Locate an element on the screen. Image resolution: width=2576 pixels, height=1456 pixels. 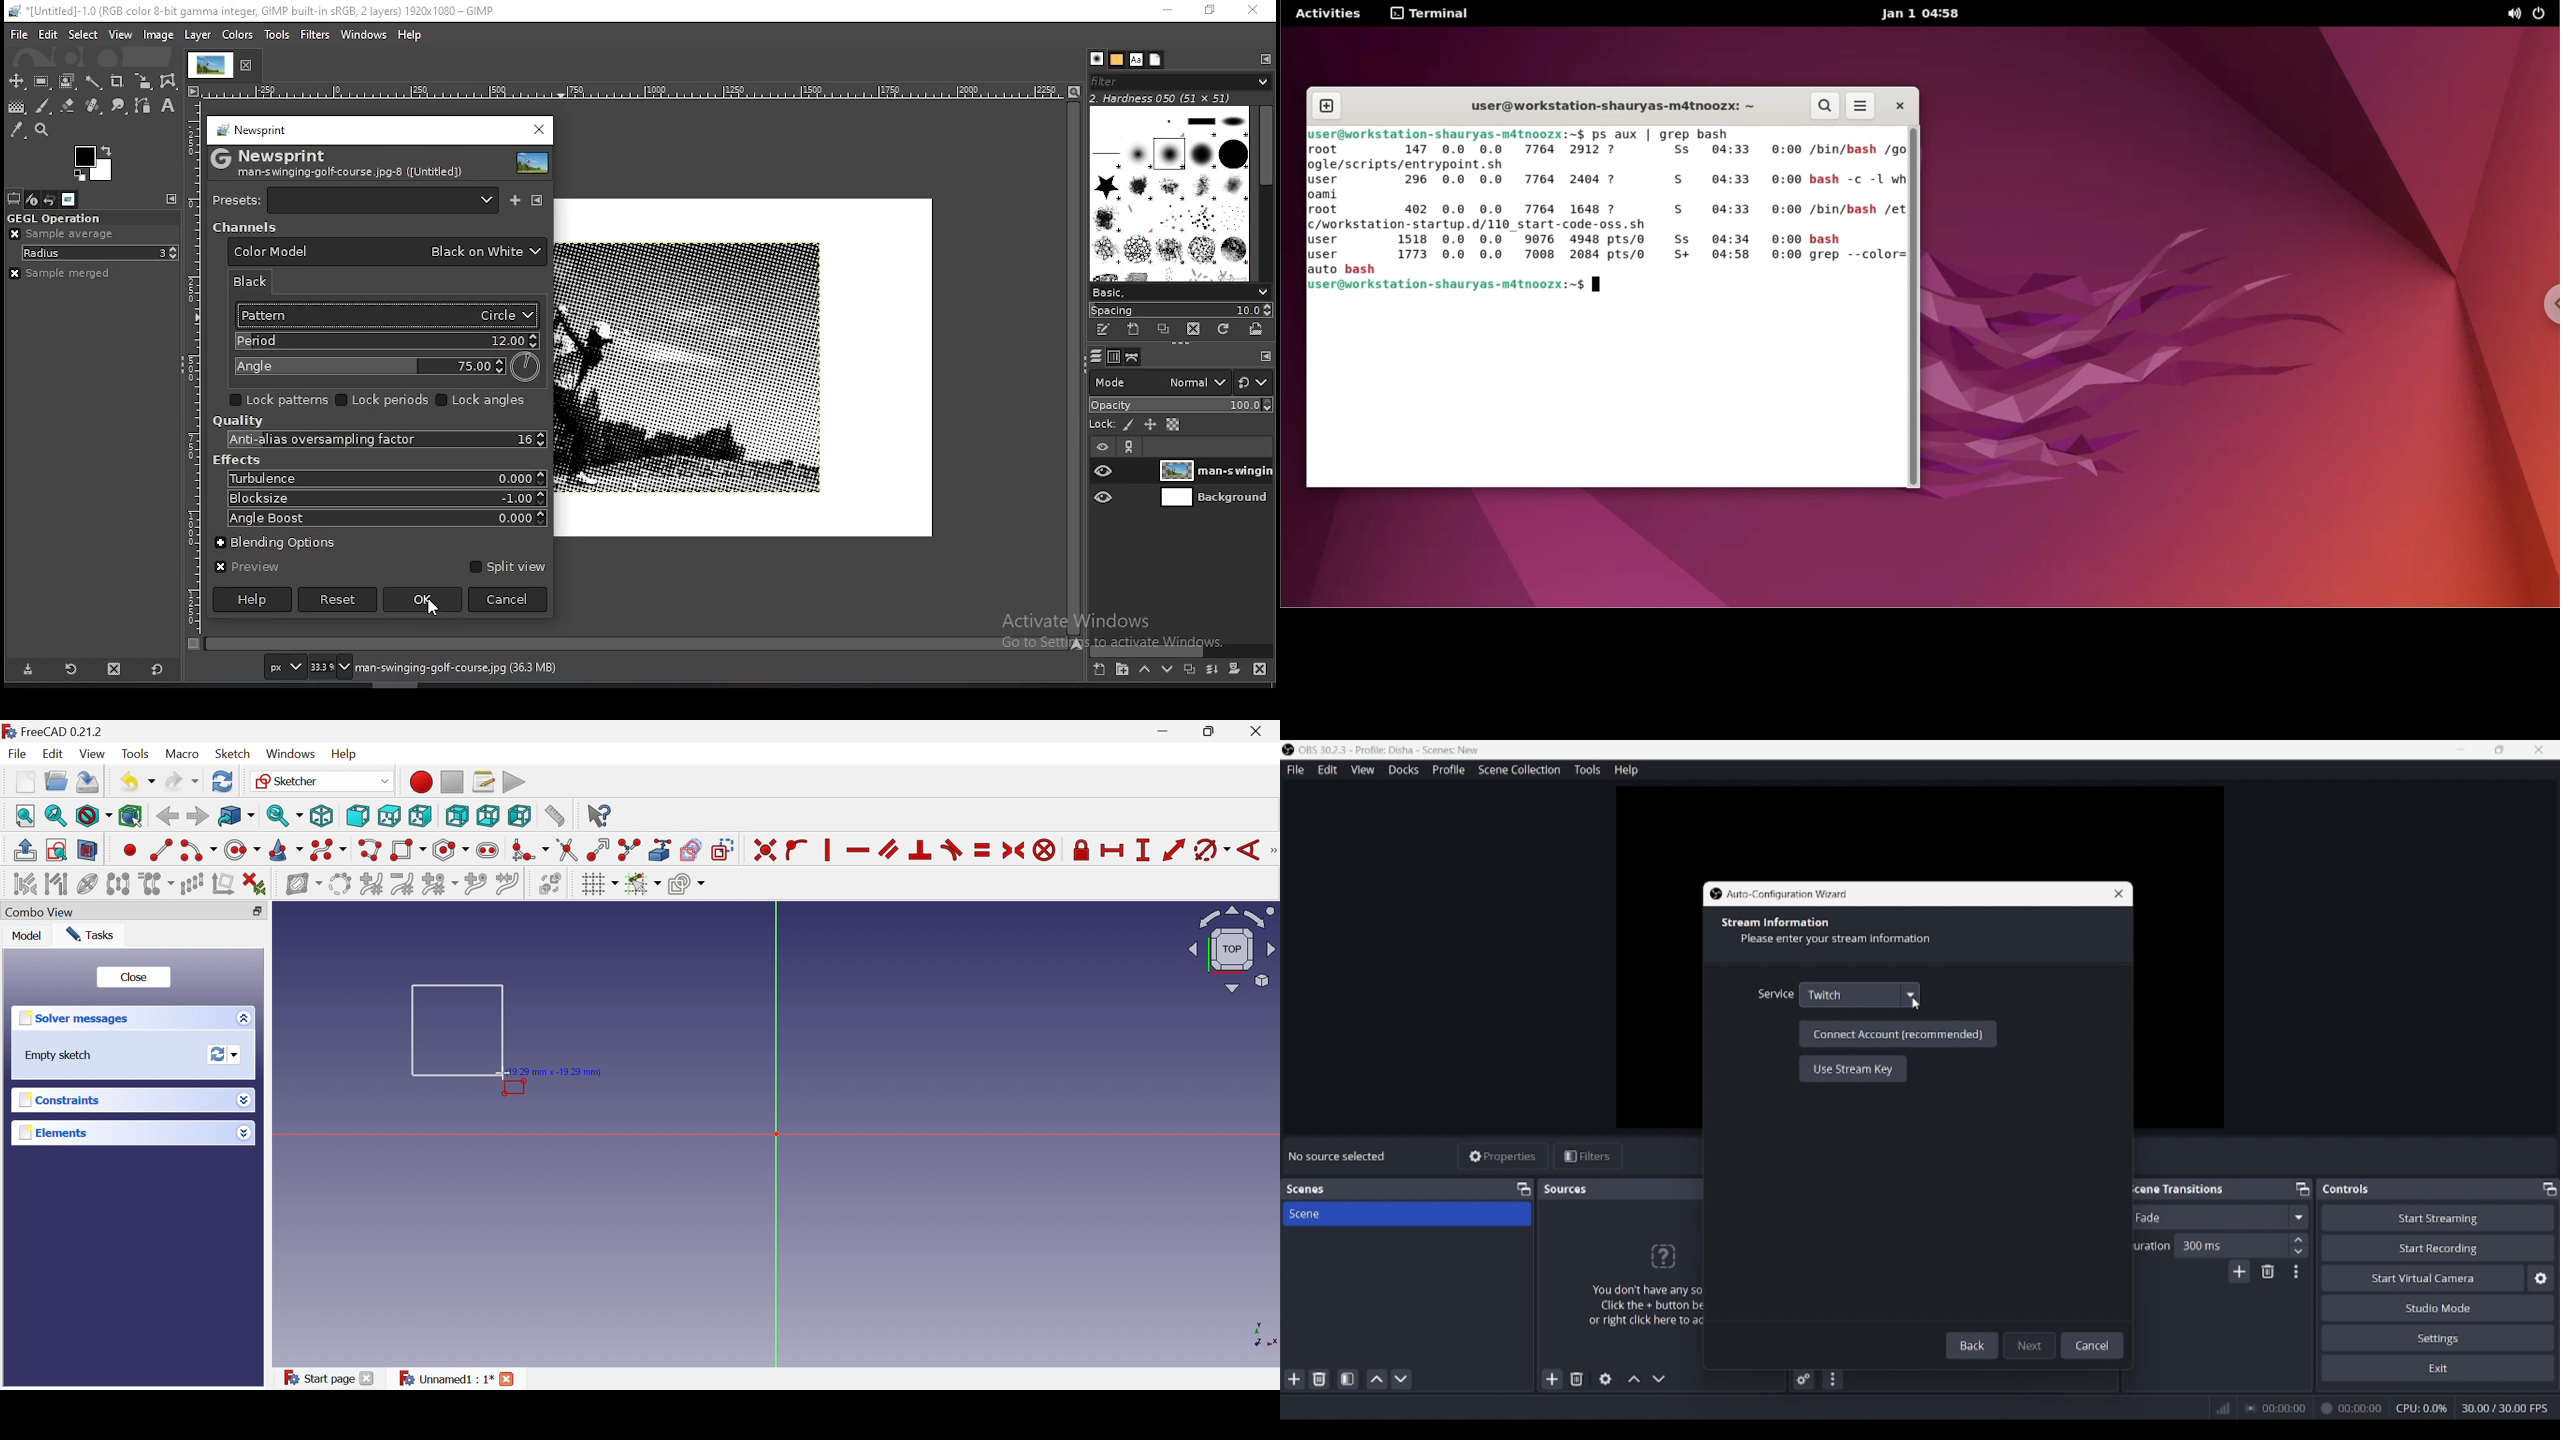
merge layers is located at coordinates (1210, 669).